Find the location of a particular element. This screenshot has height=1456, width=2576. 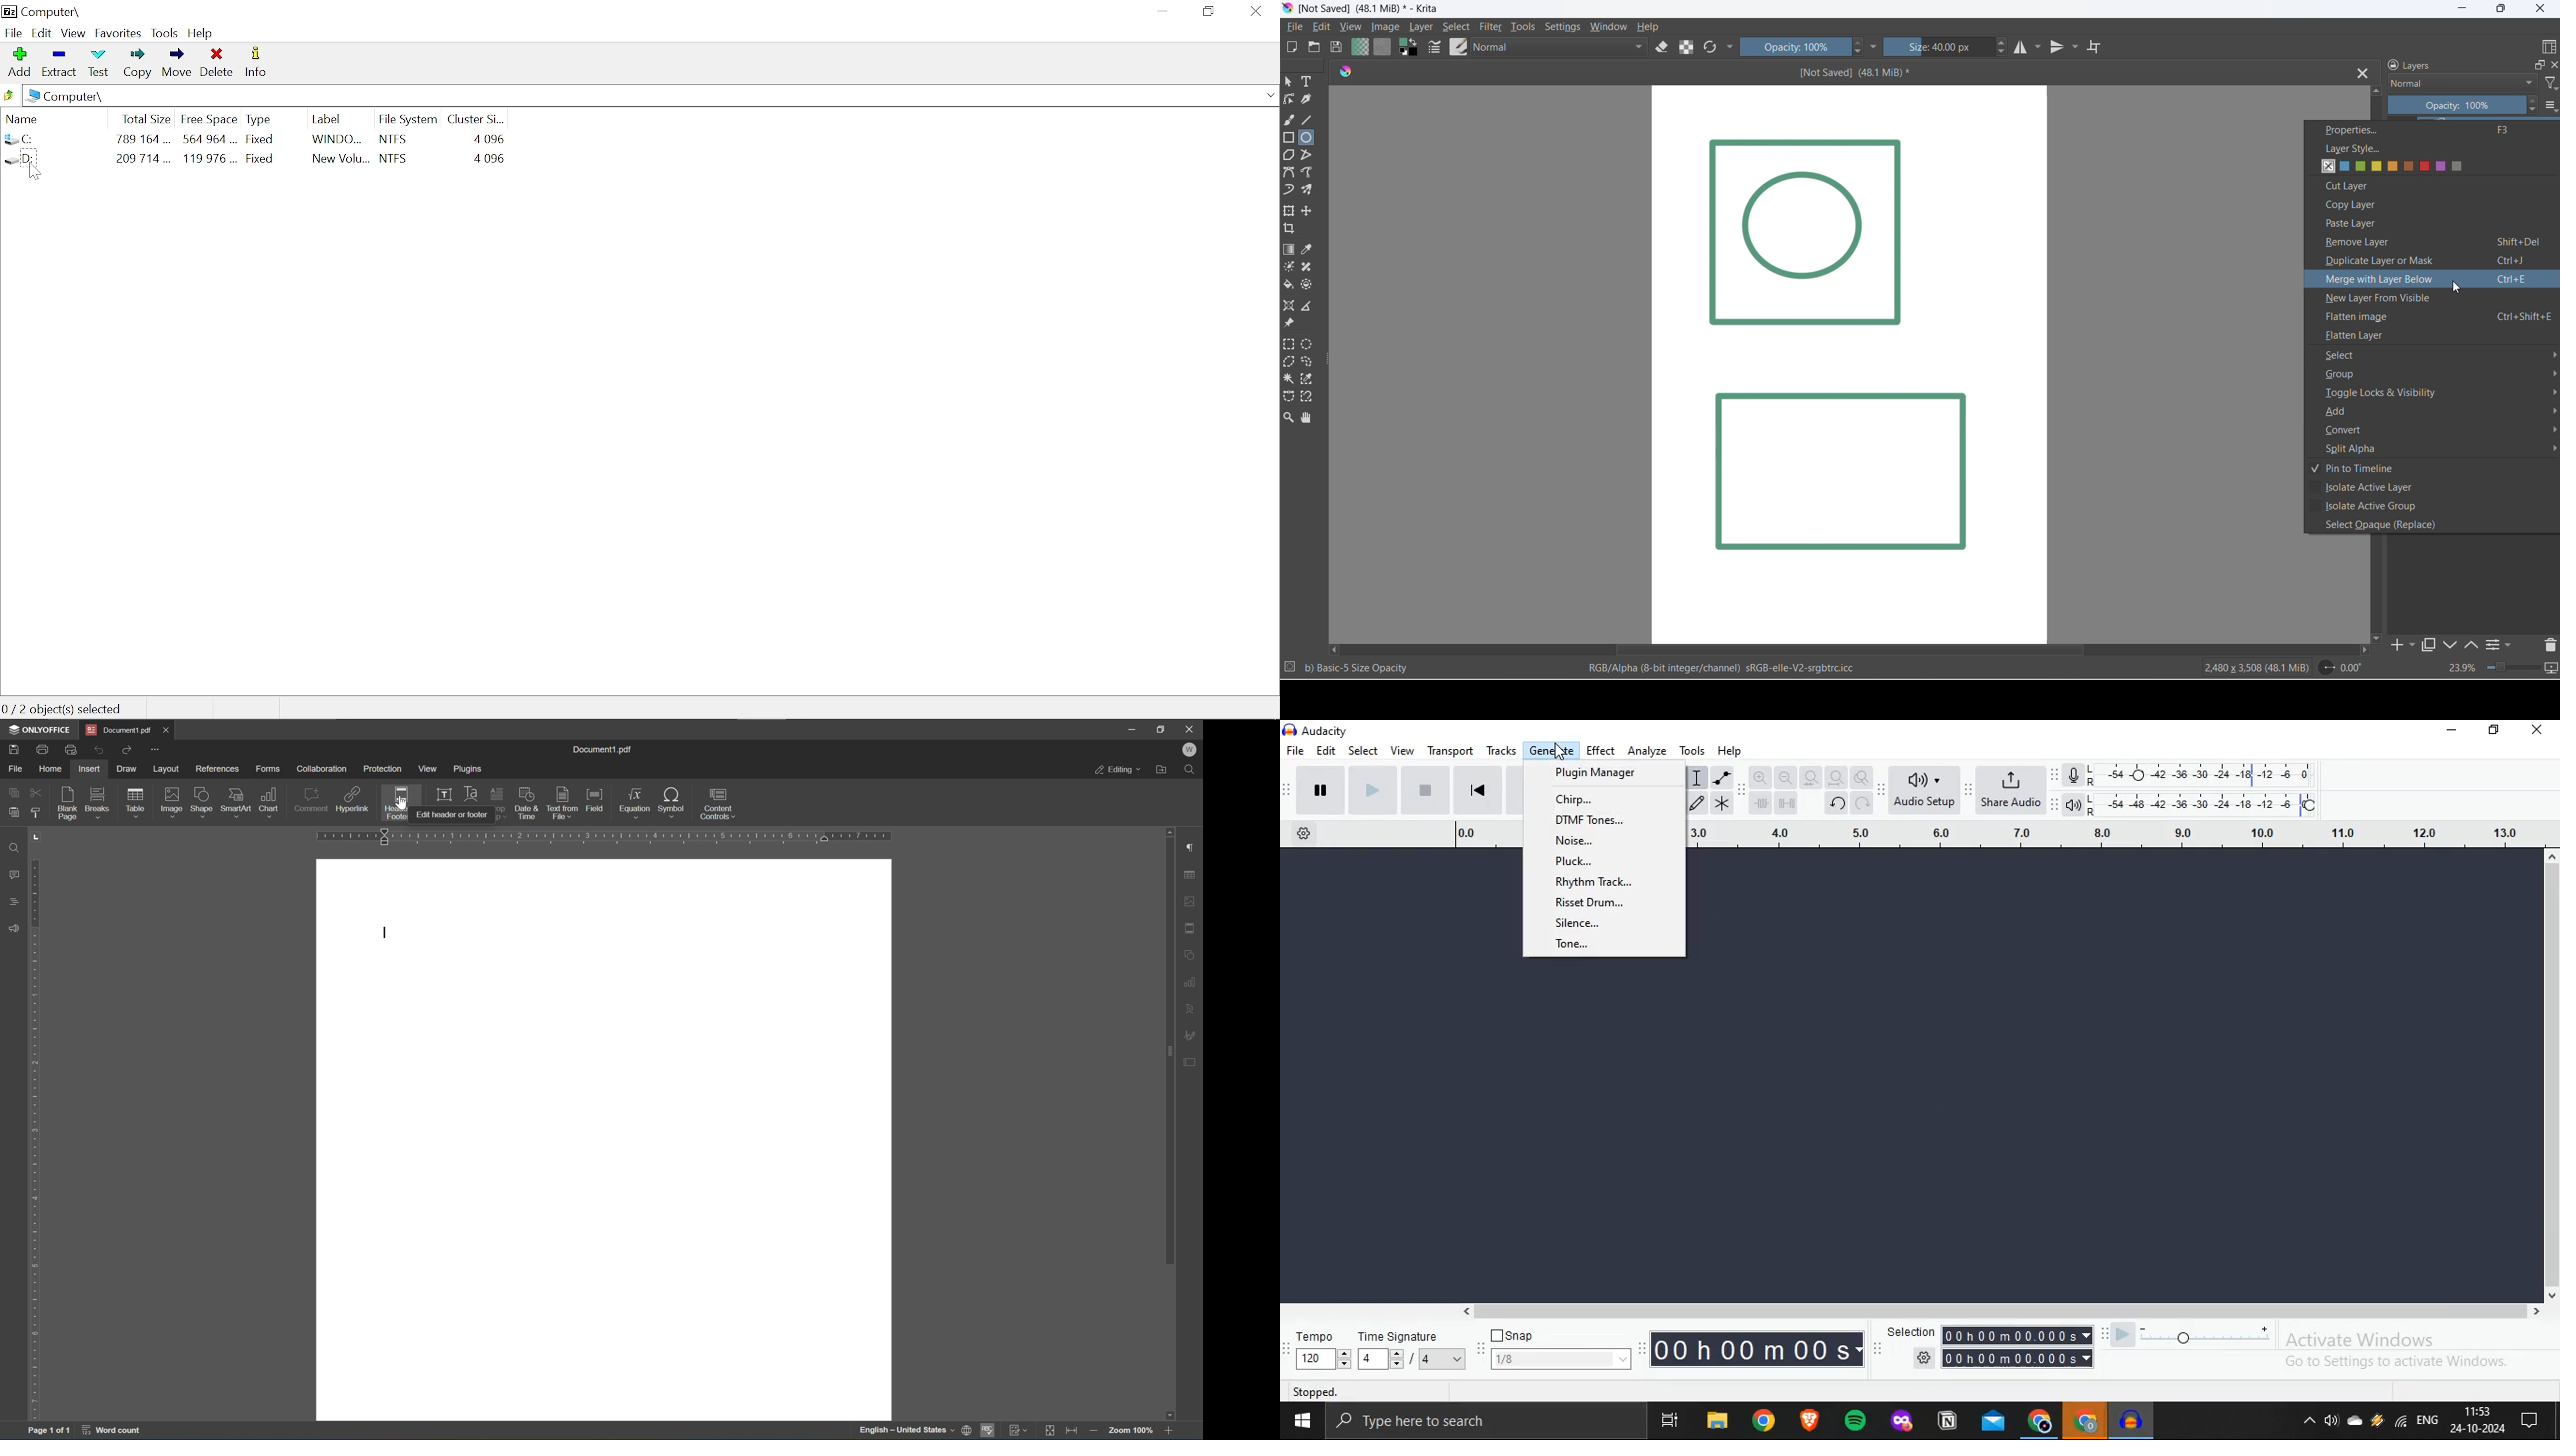

slideshow is located at coordinates (2552, 671).